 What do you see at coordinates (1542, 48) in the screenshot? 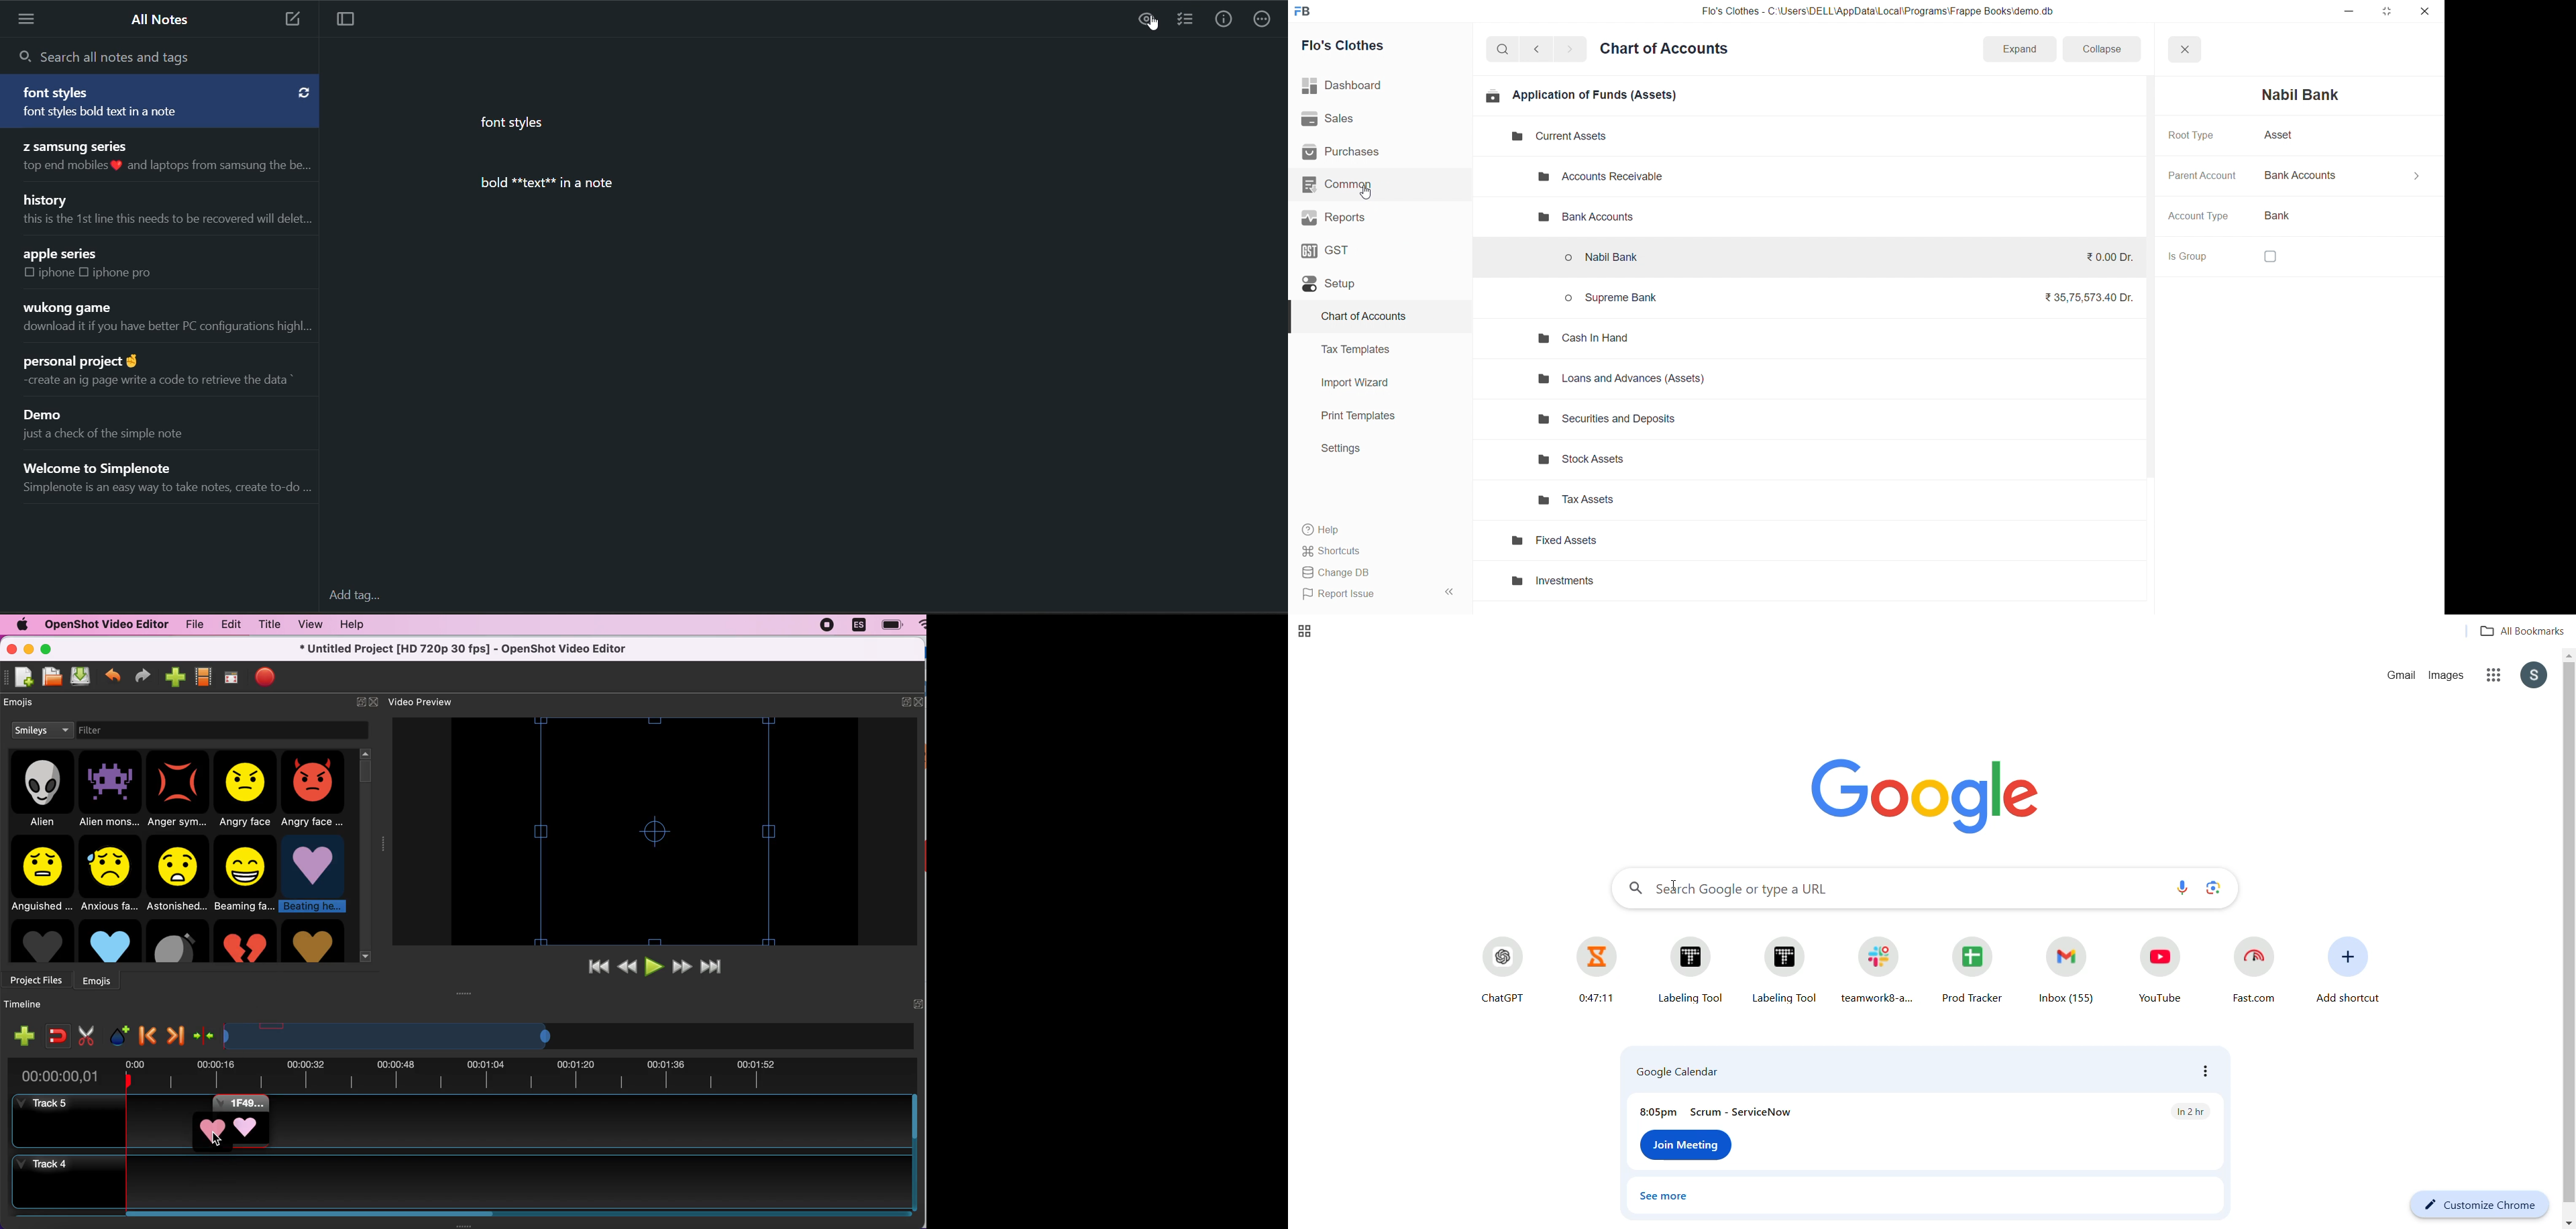
I see `navigate backward` at bounding box center [1542, 48].